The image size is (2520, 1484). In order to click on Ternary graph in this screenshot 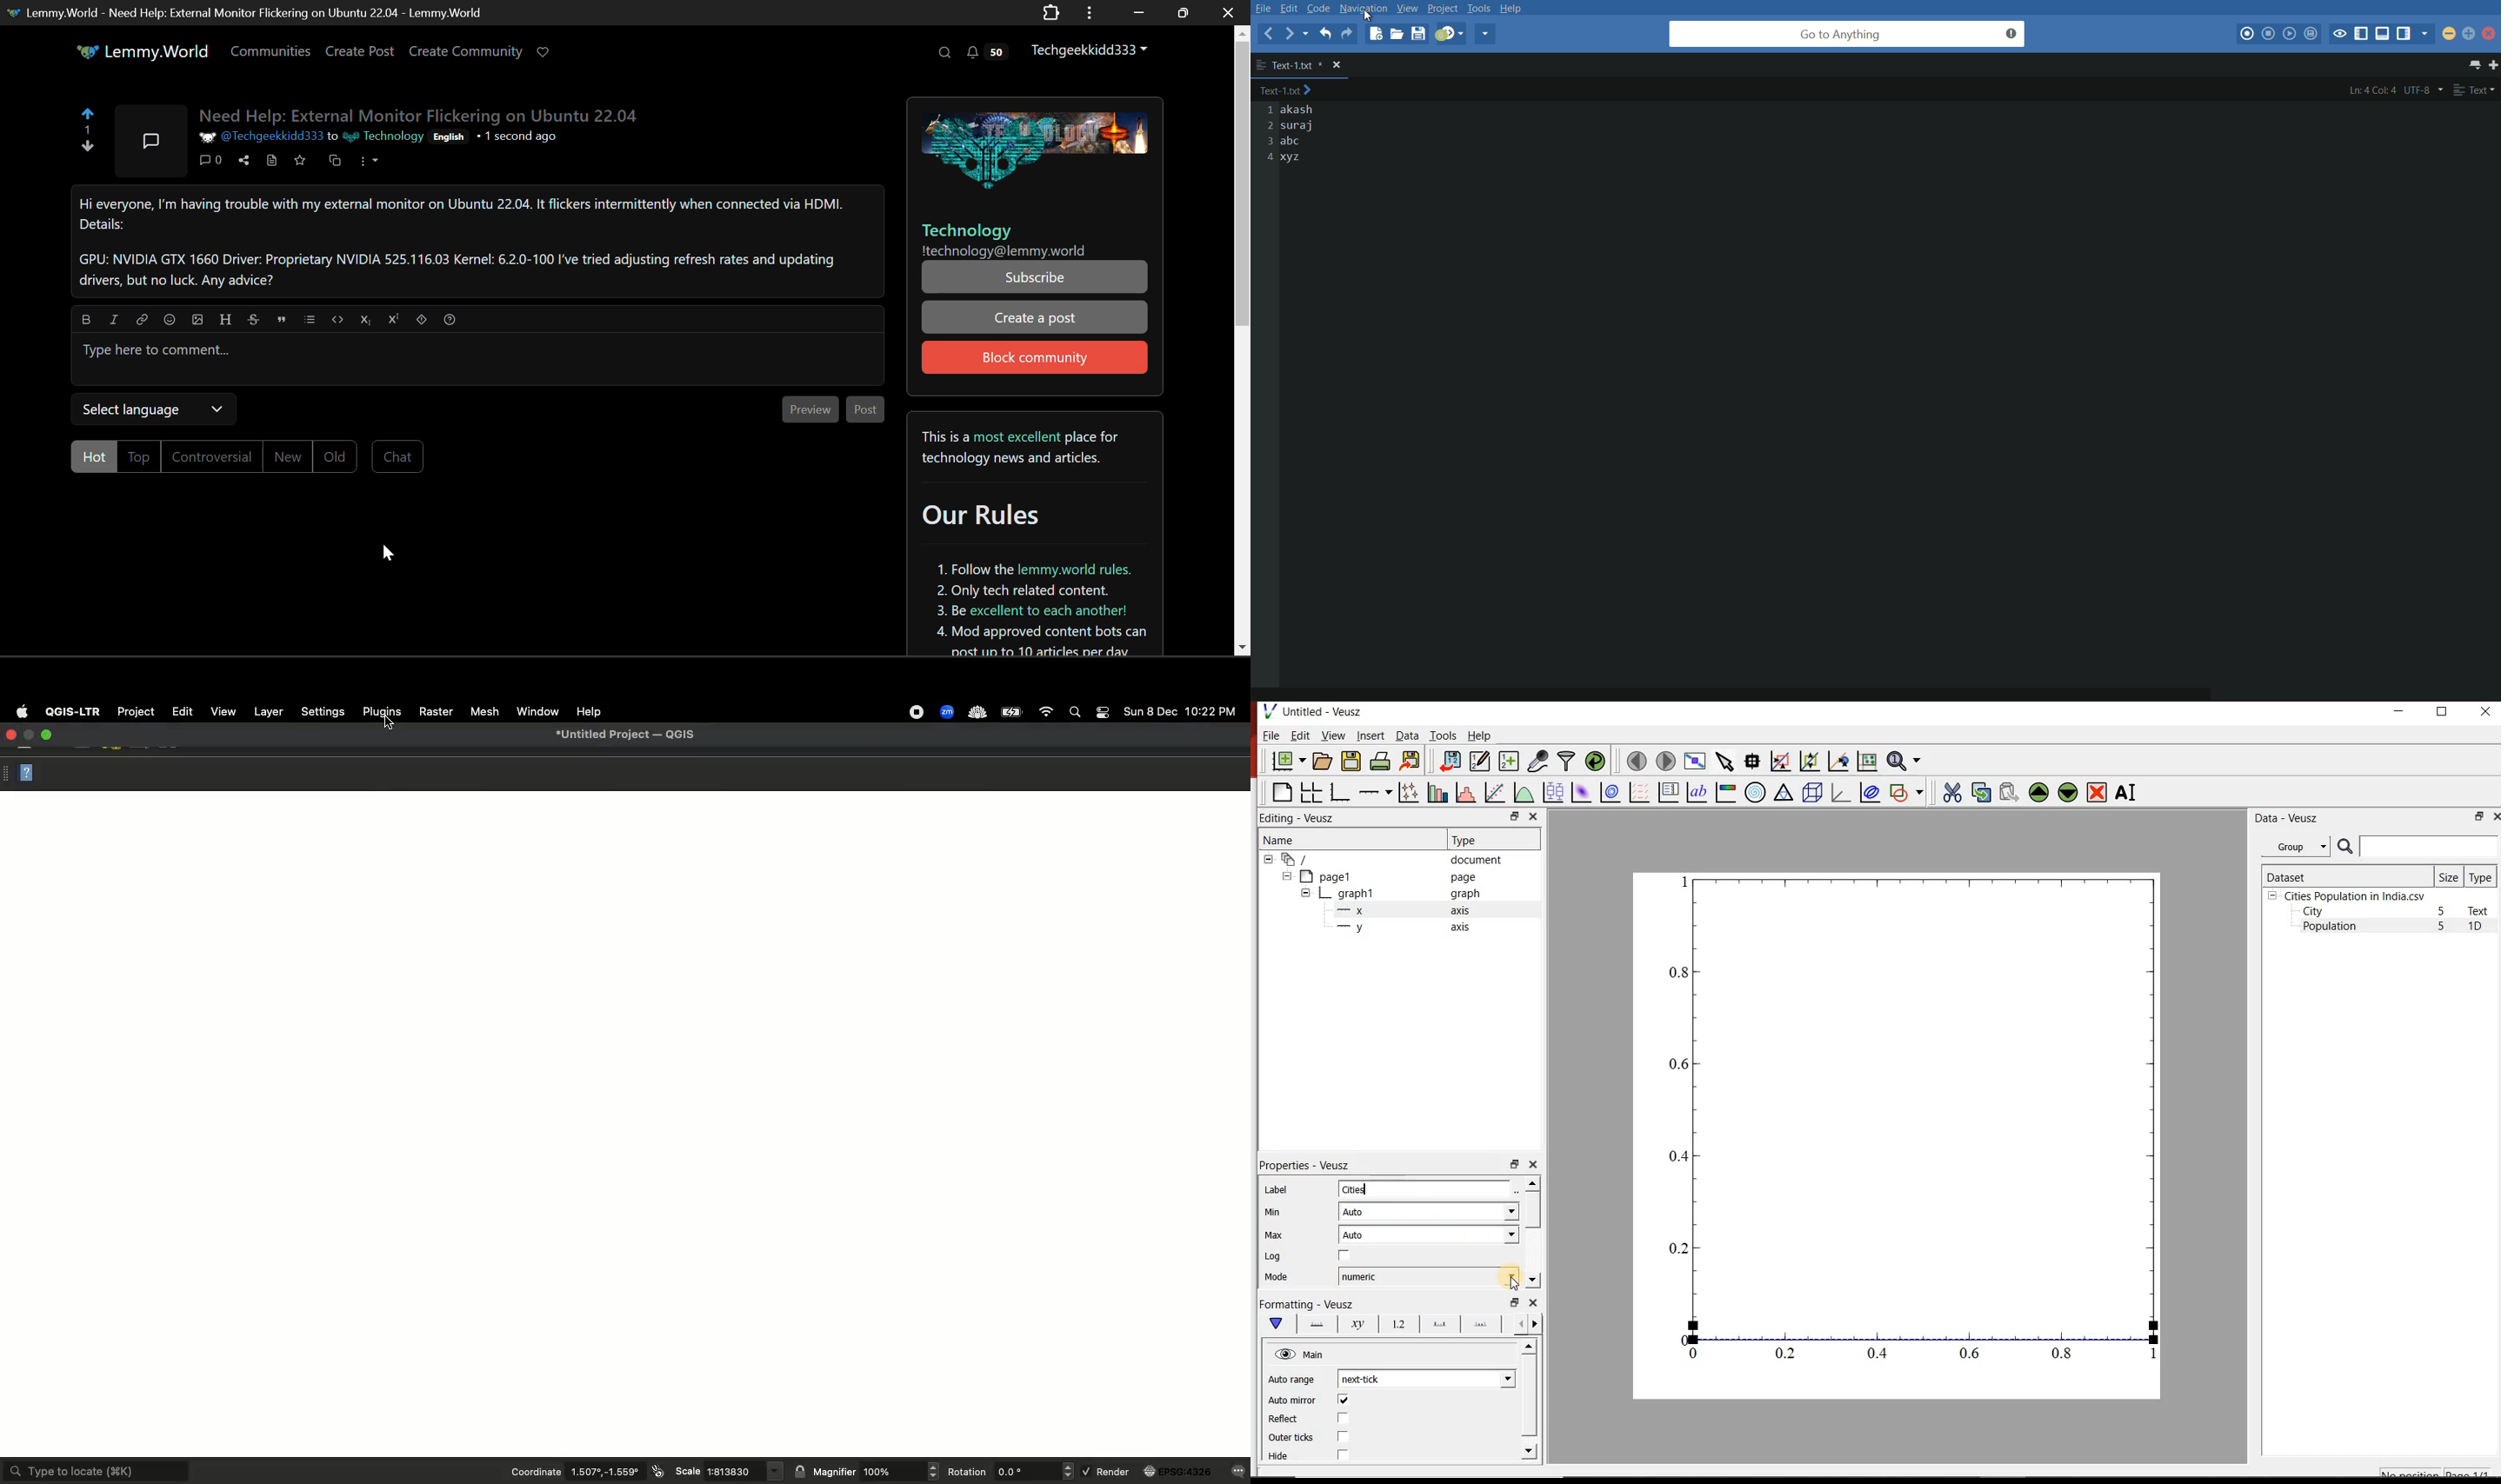, I will do `click(1783, 793)`.